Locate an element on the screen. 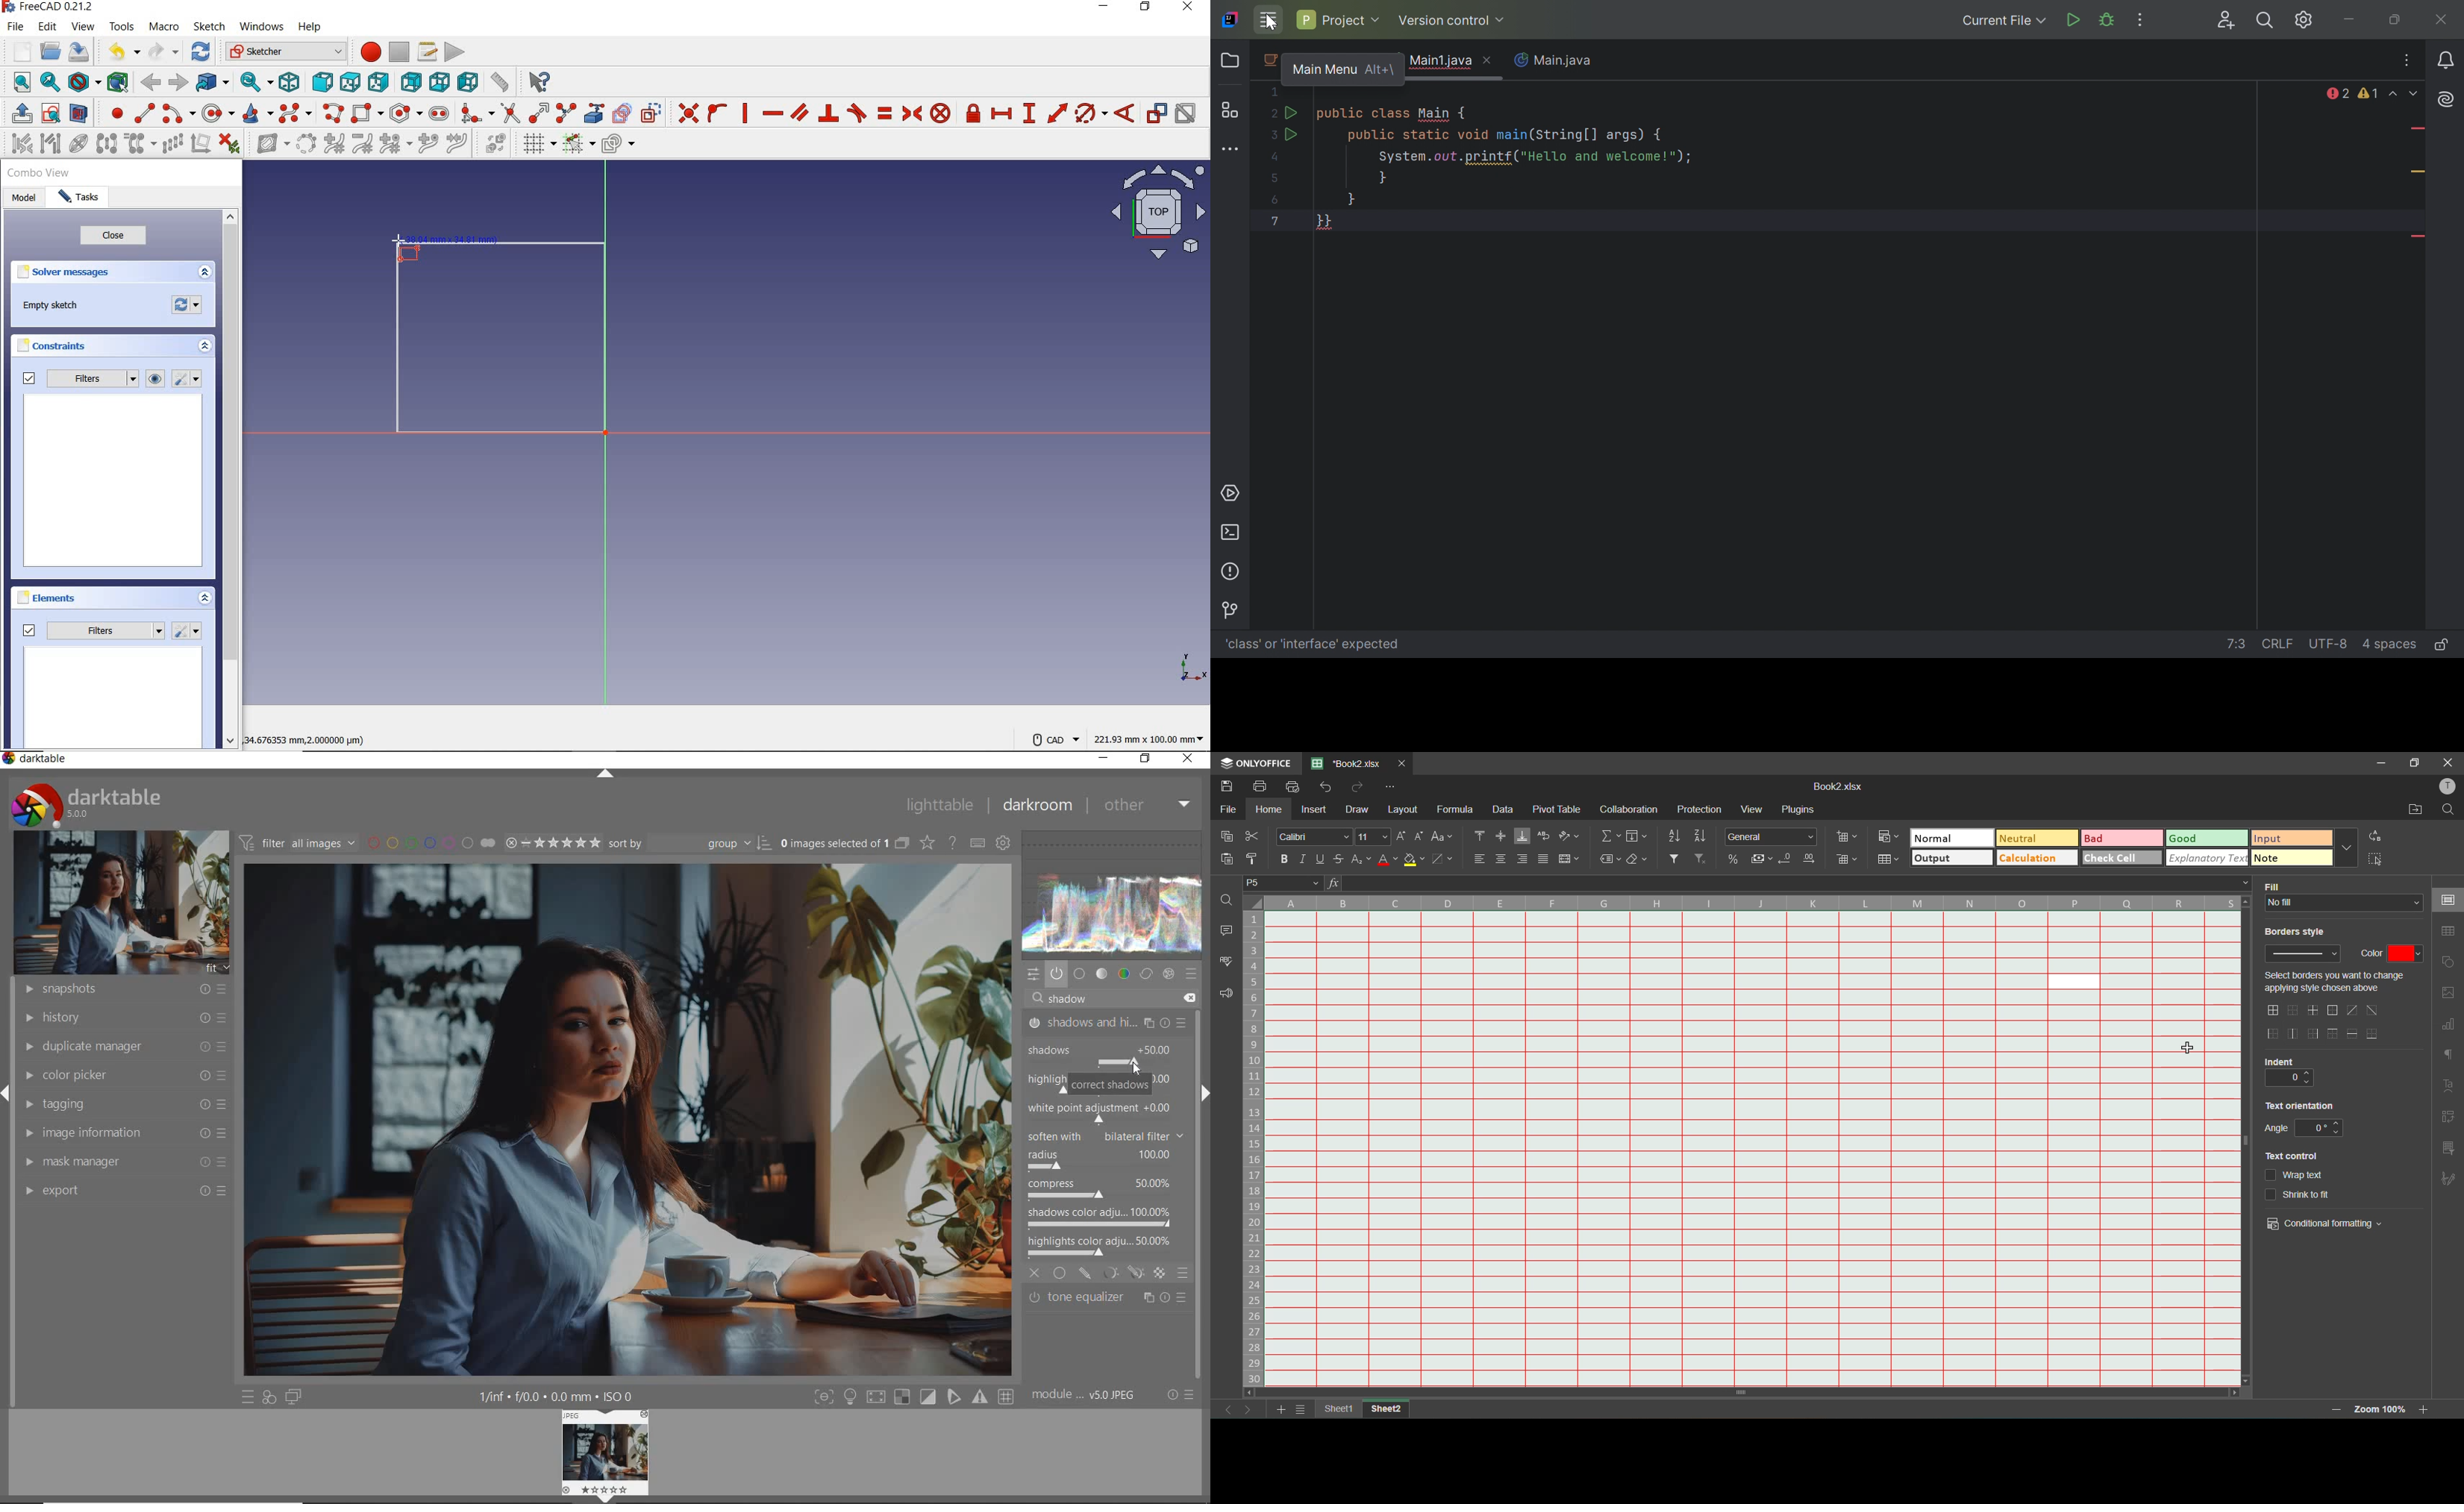 The image size is (2464, 1512). paragraph is located at coordinates (2449, 1056).